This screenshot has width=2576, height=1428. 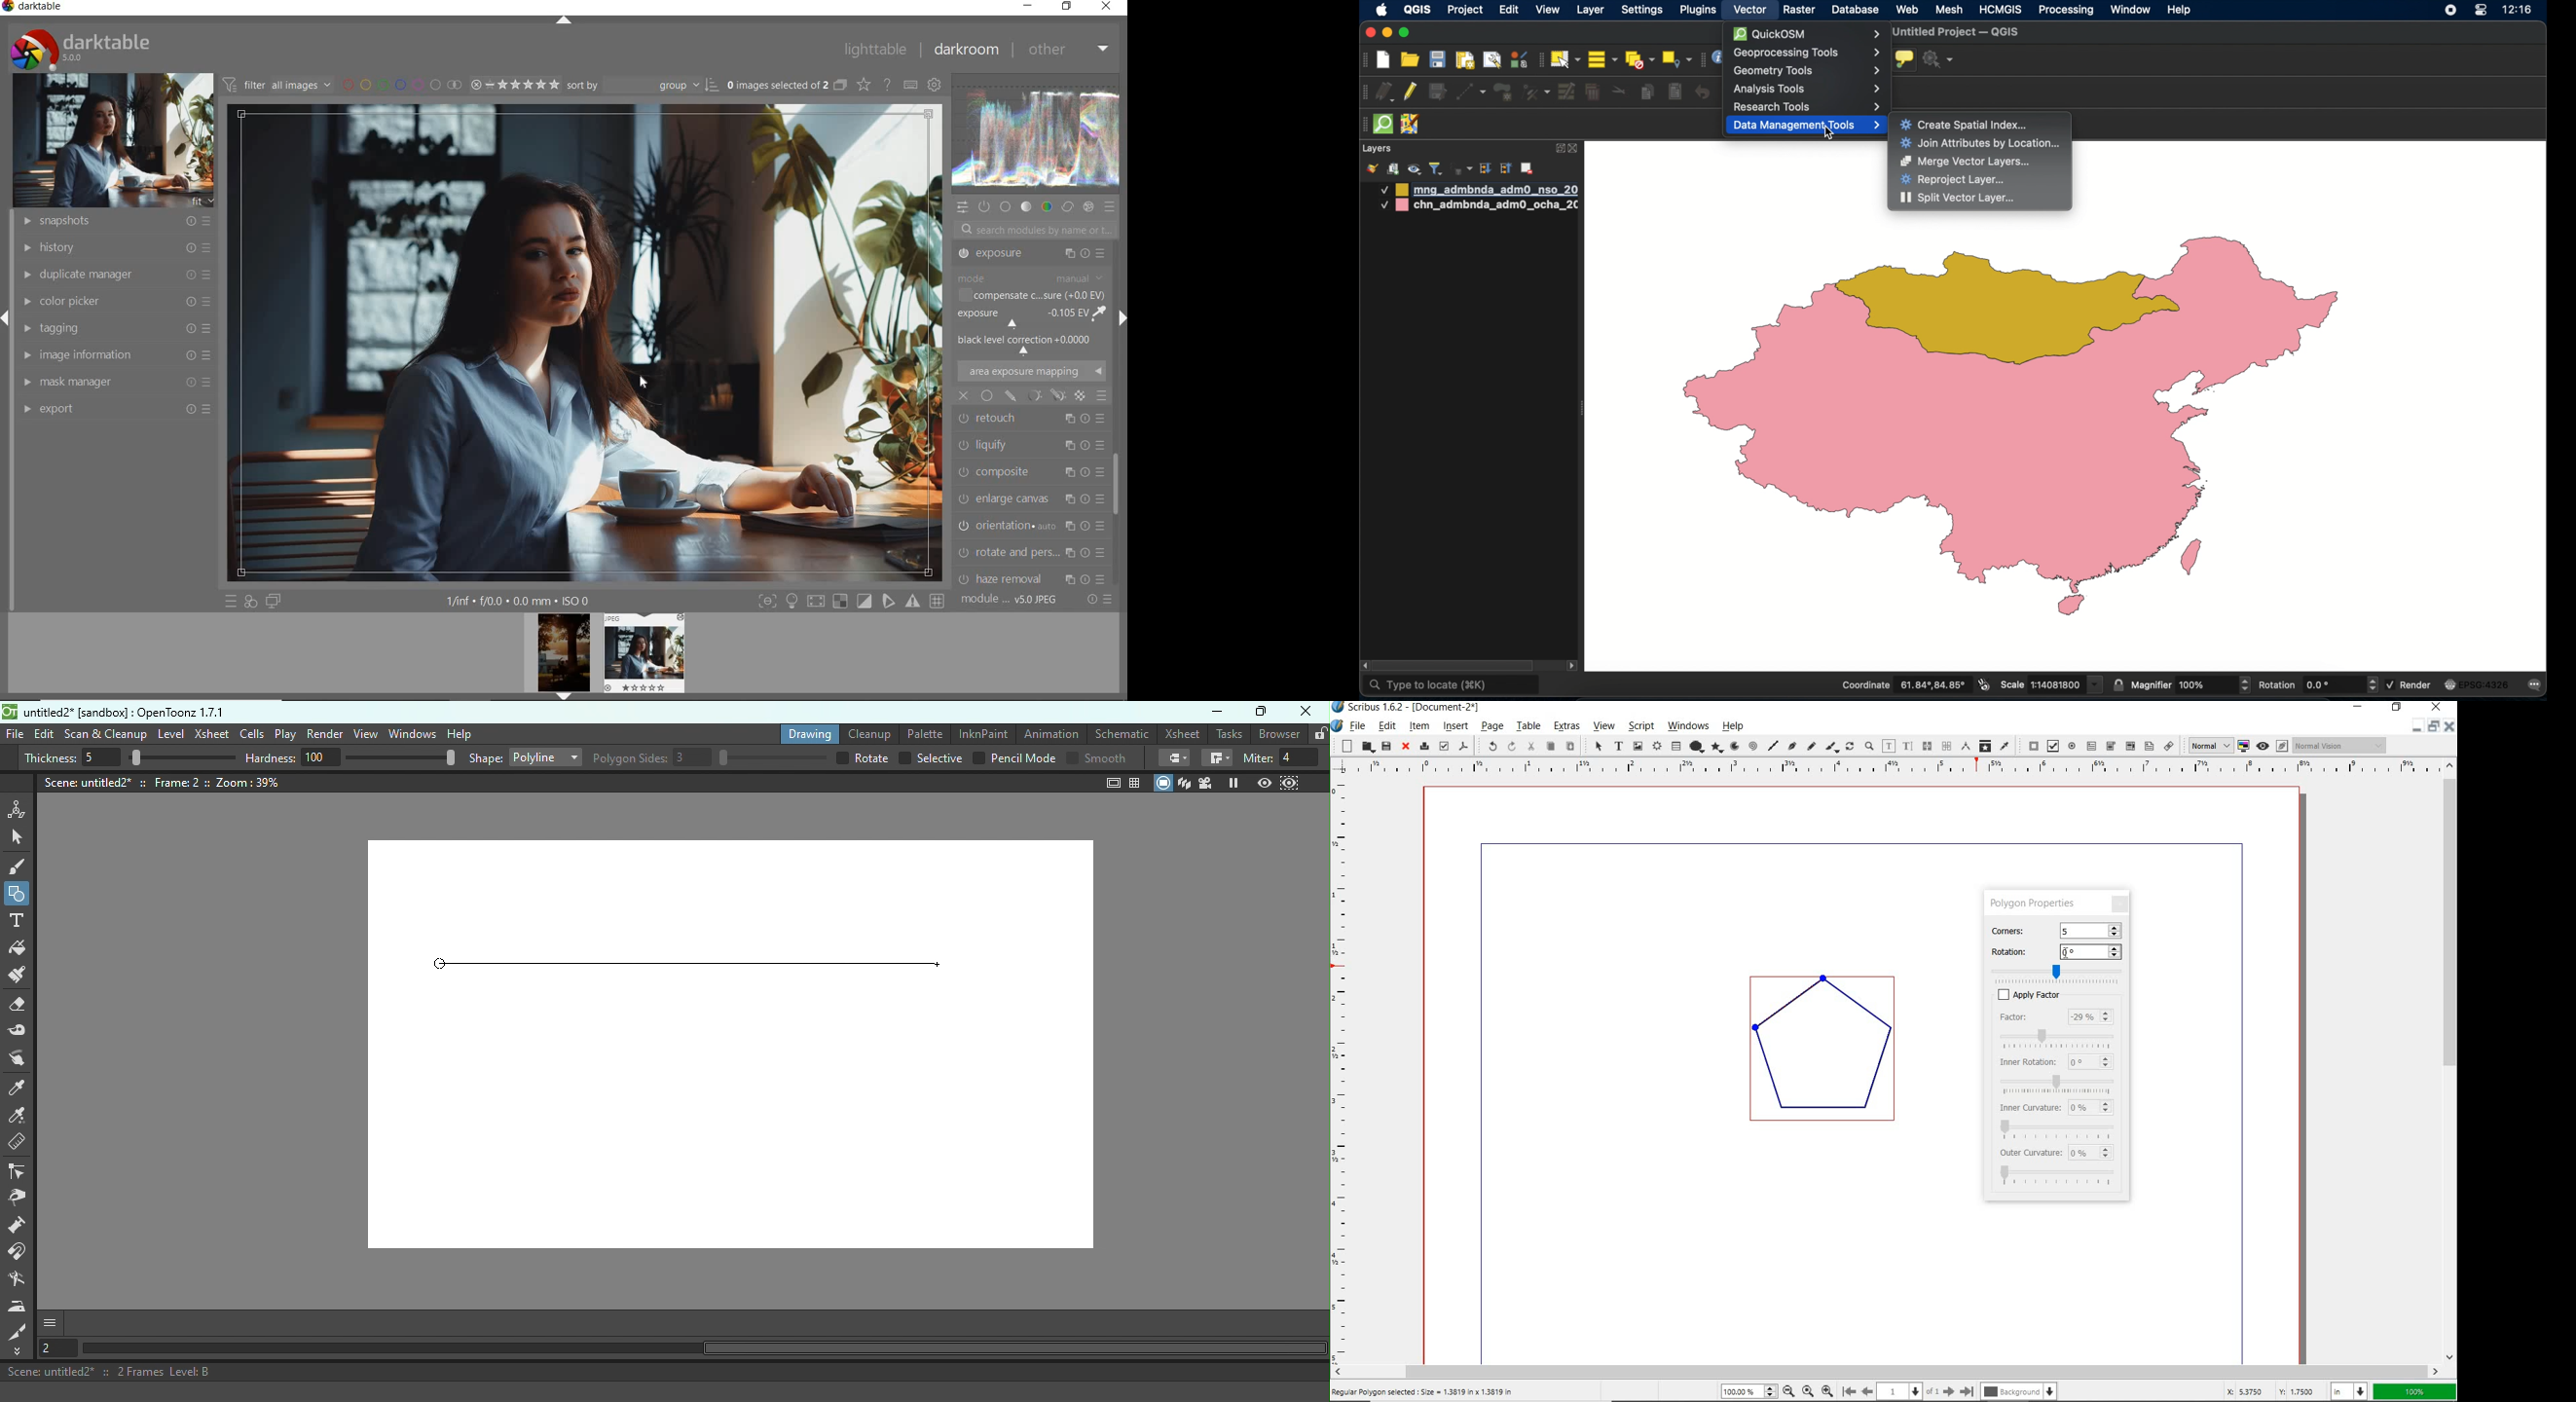 What do you see at coordinates (514, 85) in the screenshot?
I see `SELECTED  IMAGE RANGE RATING` at bounding box center [514, 85].